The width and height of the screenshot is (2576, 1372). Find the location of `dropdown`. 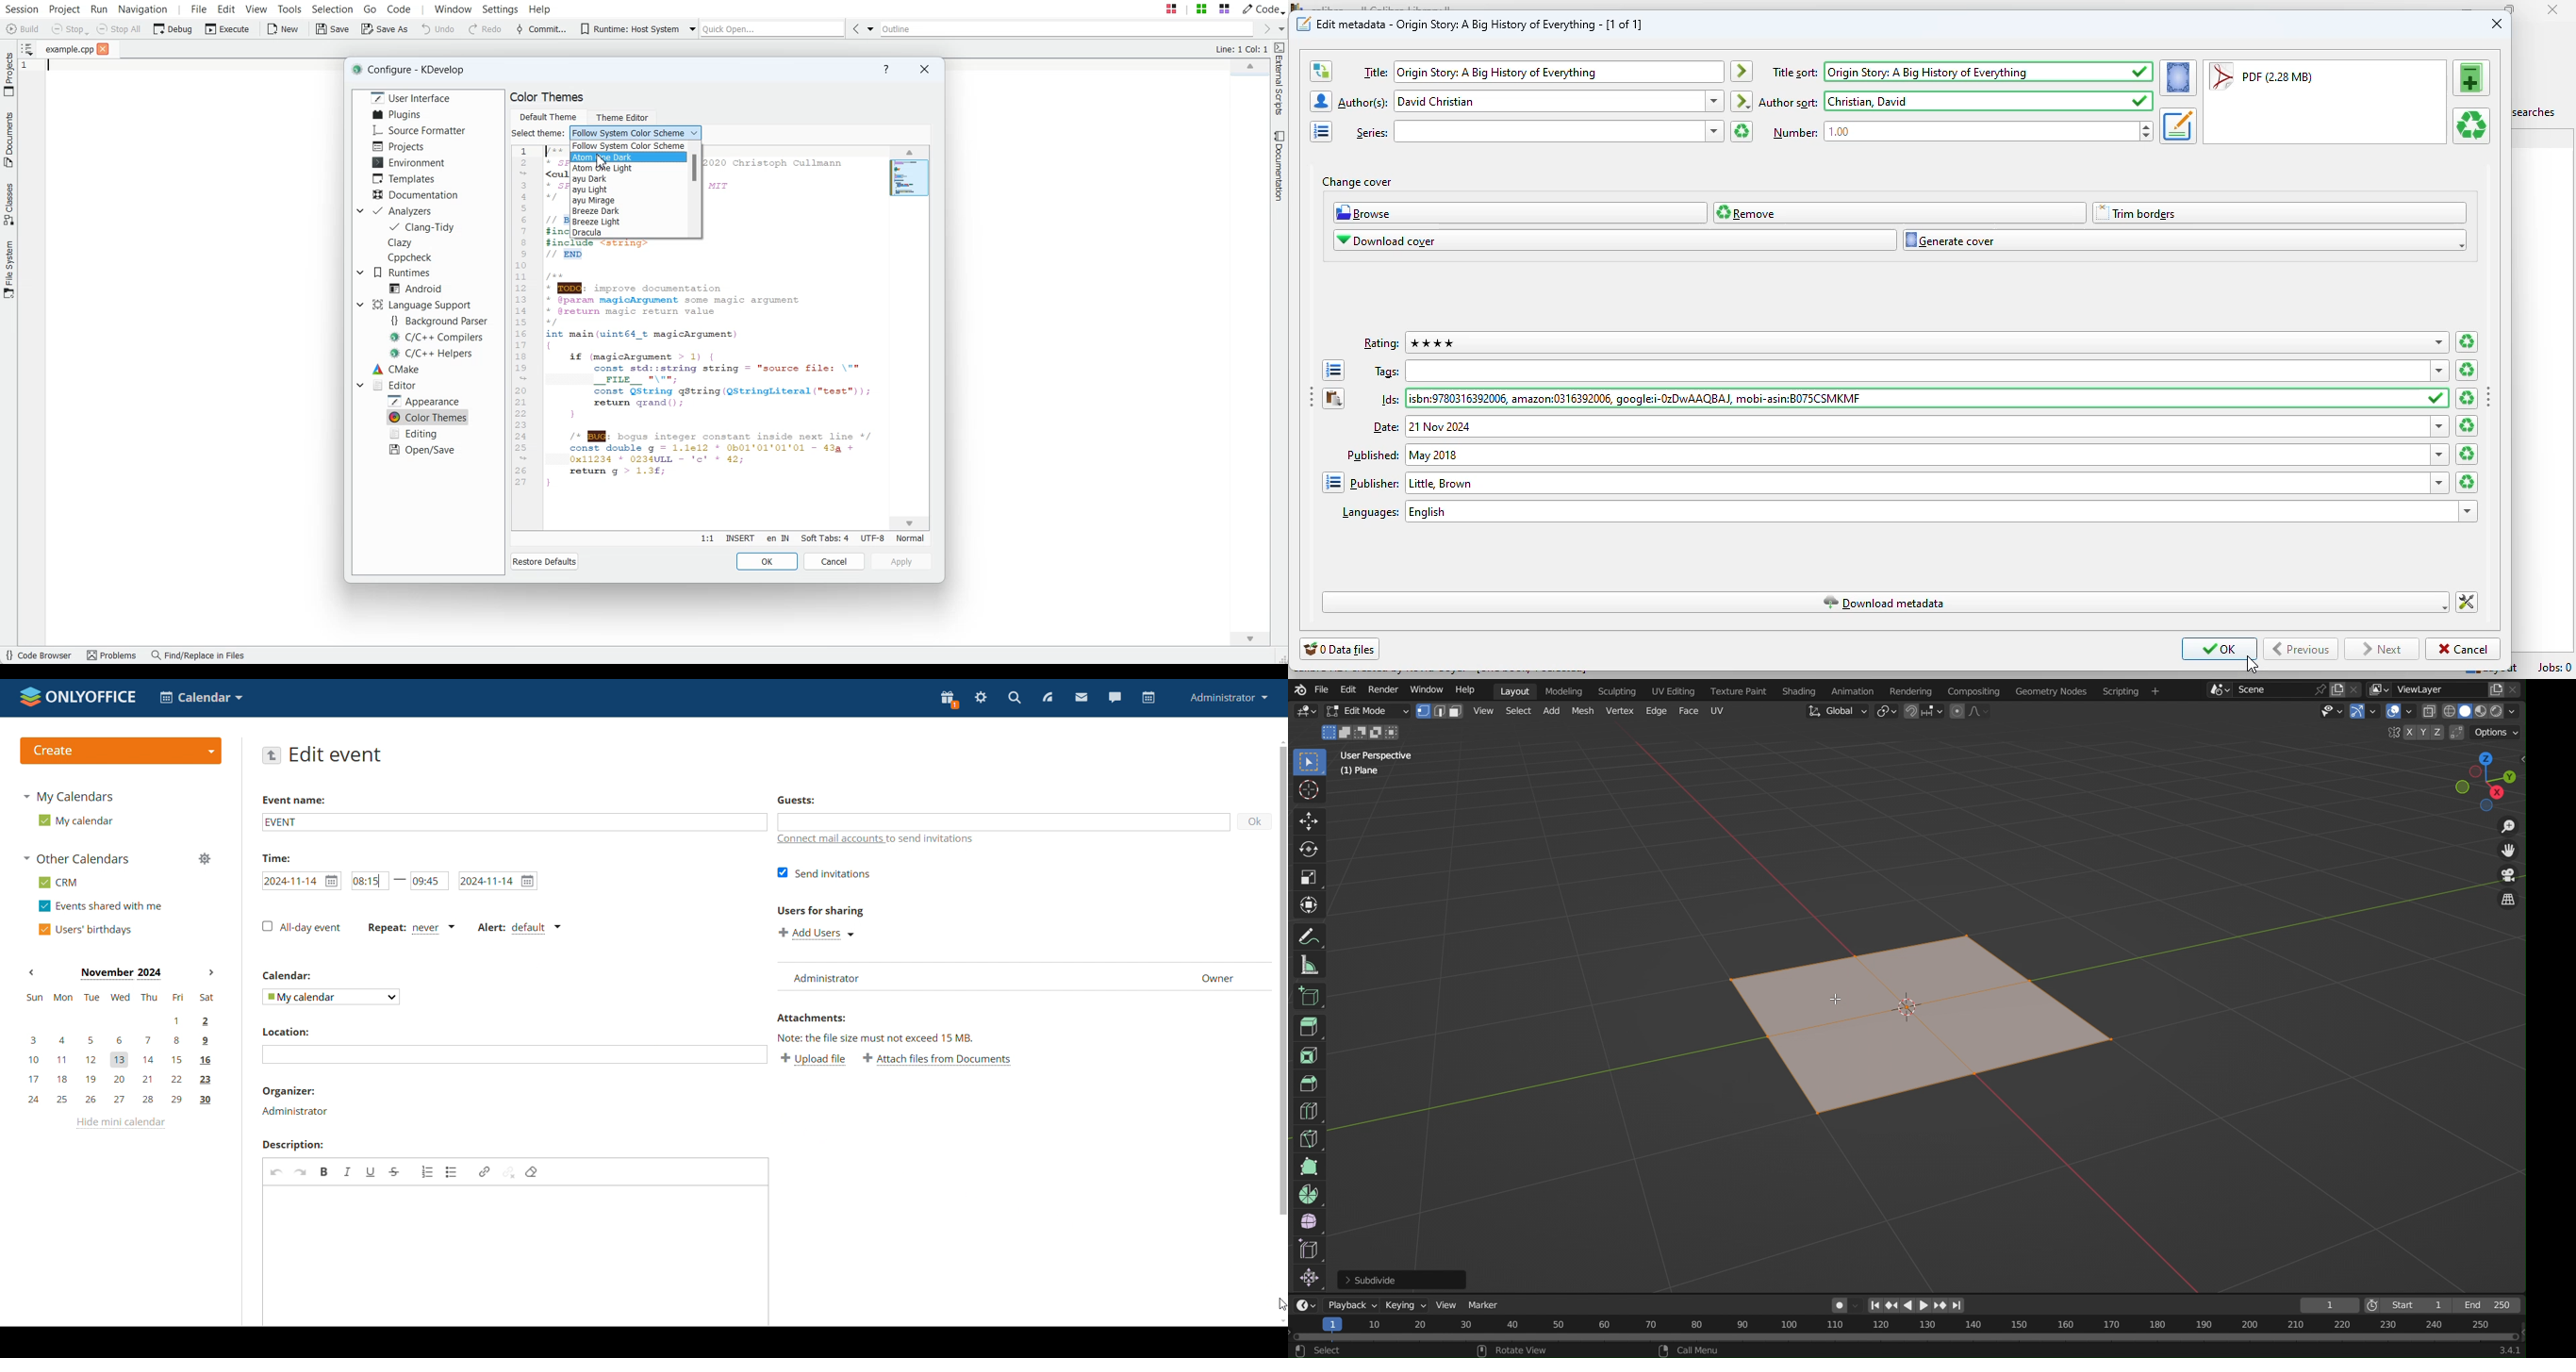

dropdown is located at coordinates (2469, 511).